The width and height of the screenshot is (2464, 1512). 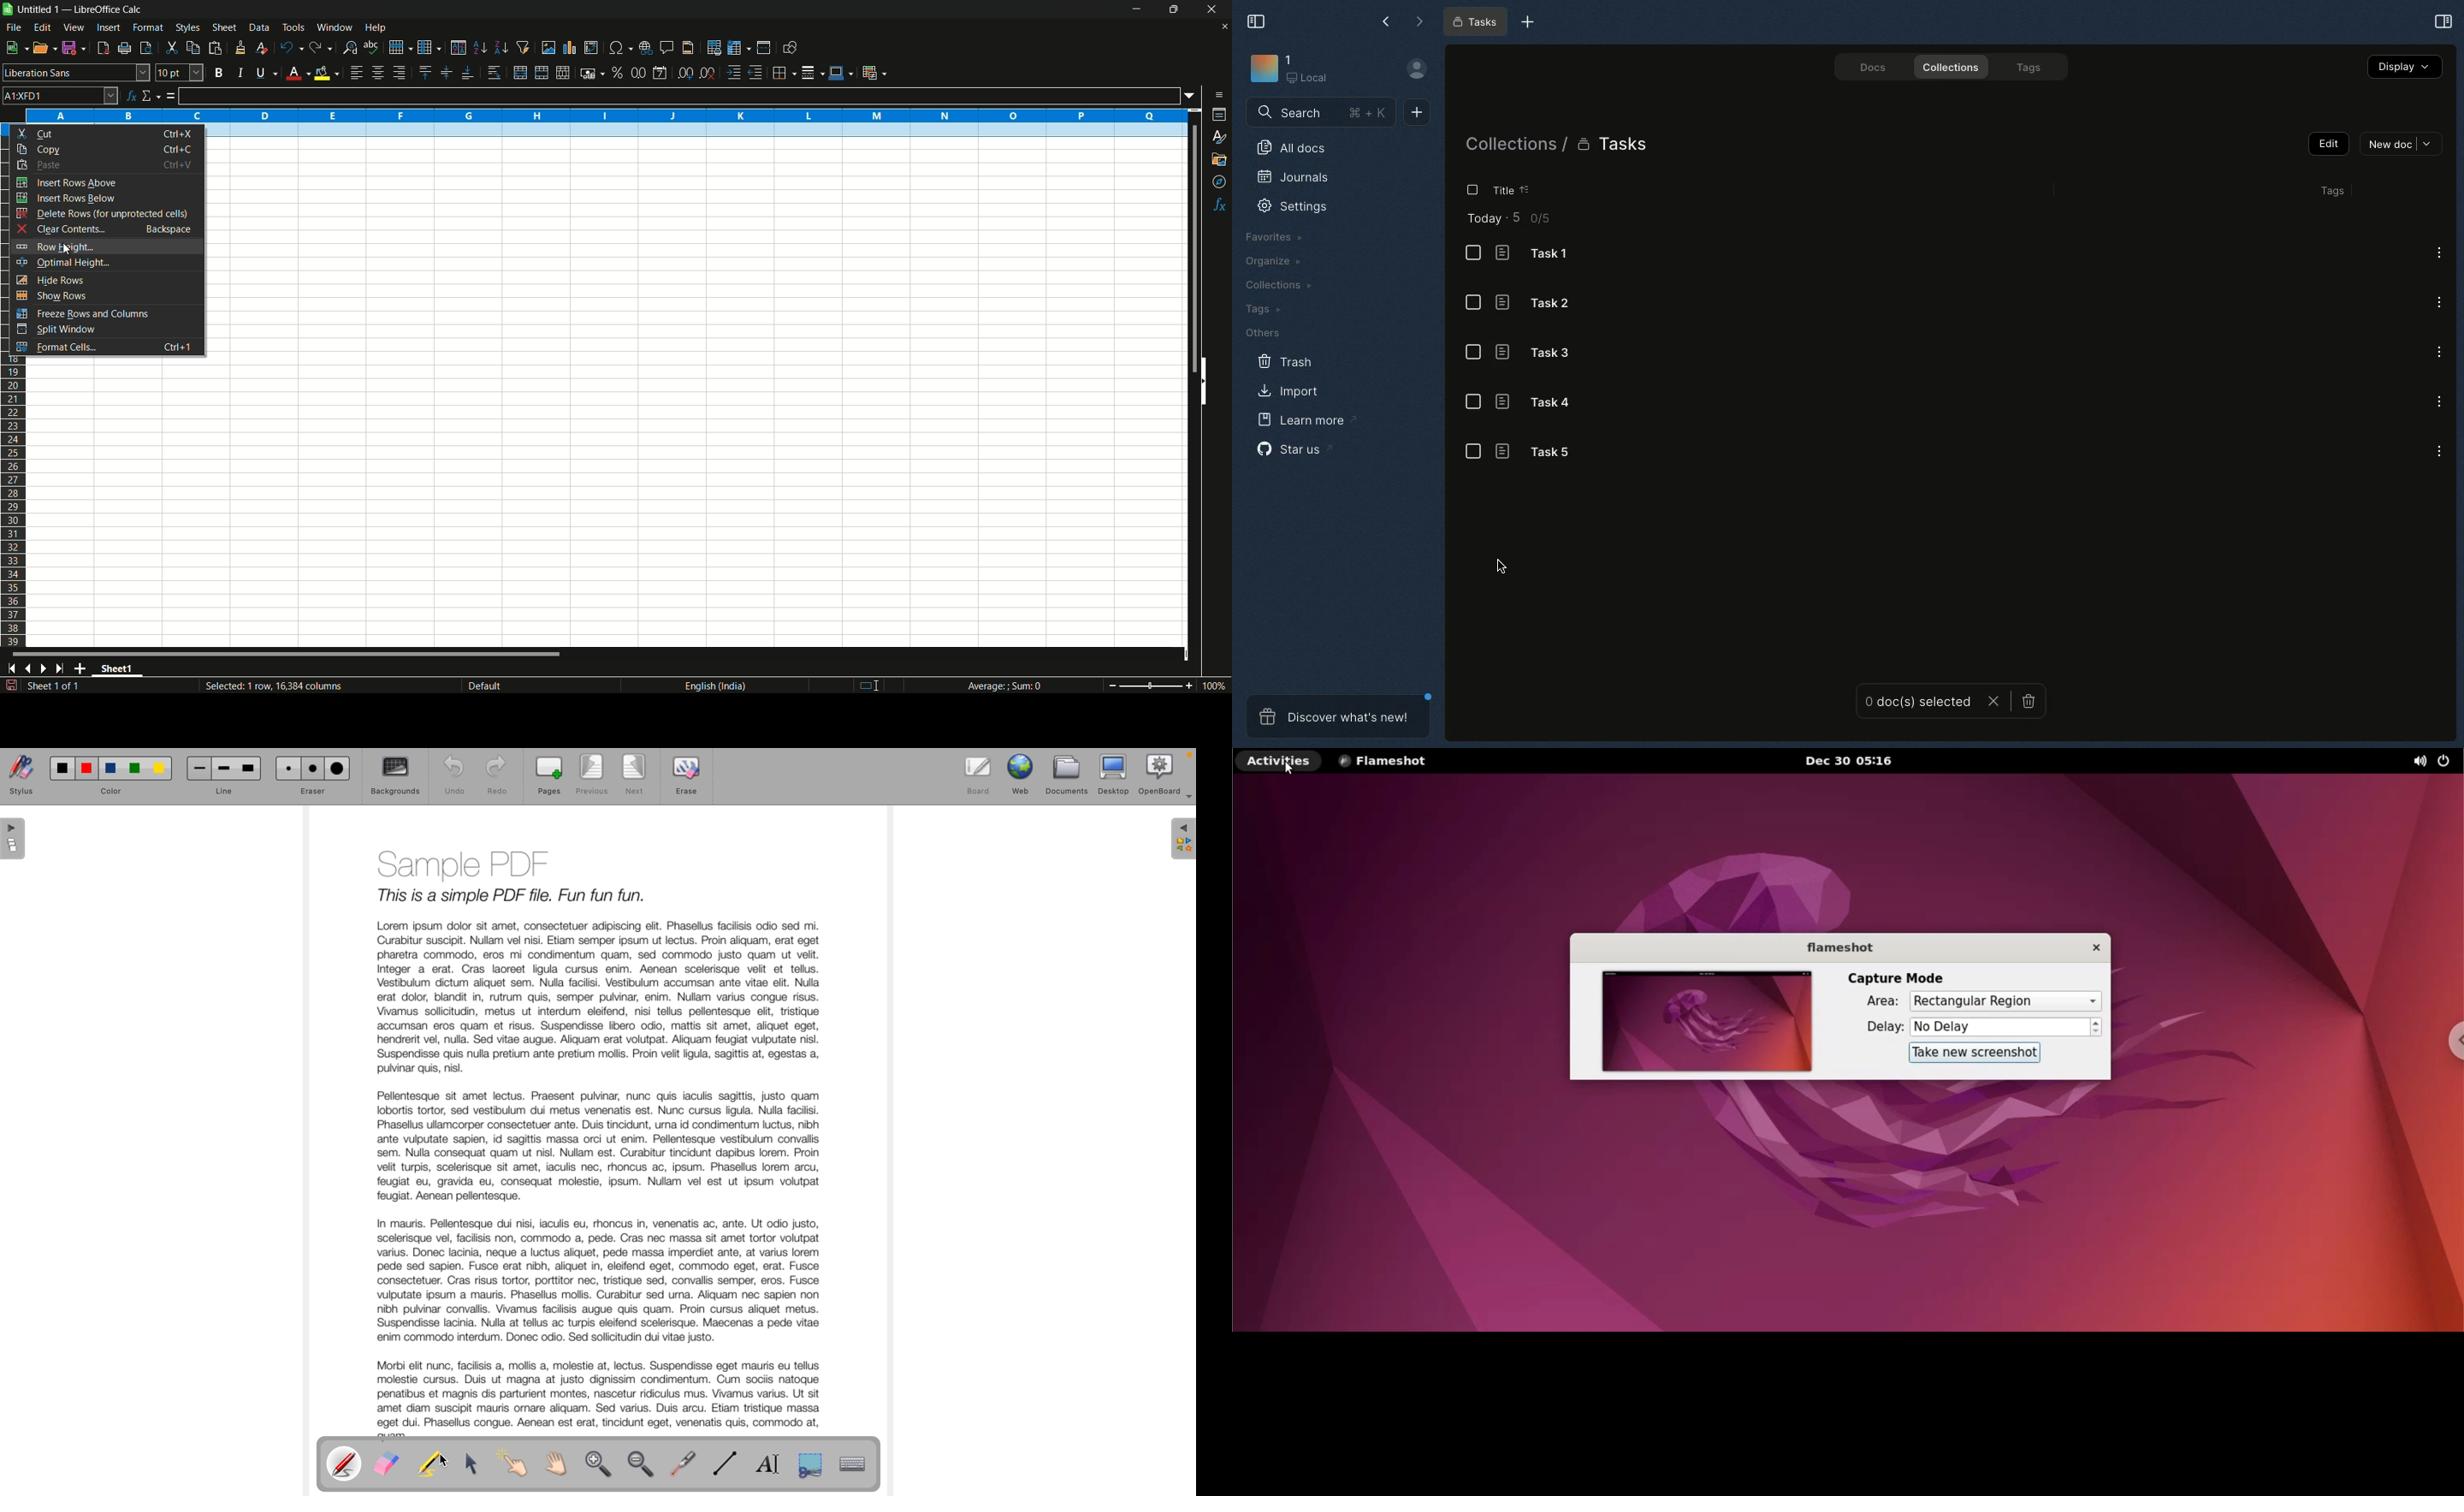 What do you see at coordinates (46, 668) in the screenshot?
I see `next sheet` at bounding box center [46, 668].